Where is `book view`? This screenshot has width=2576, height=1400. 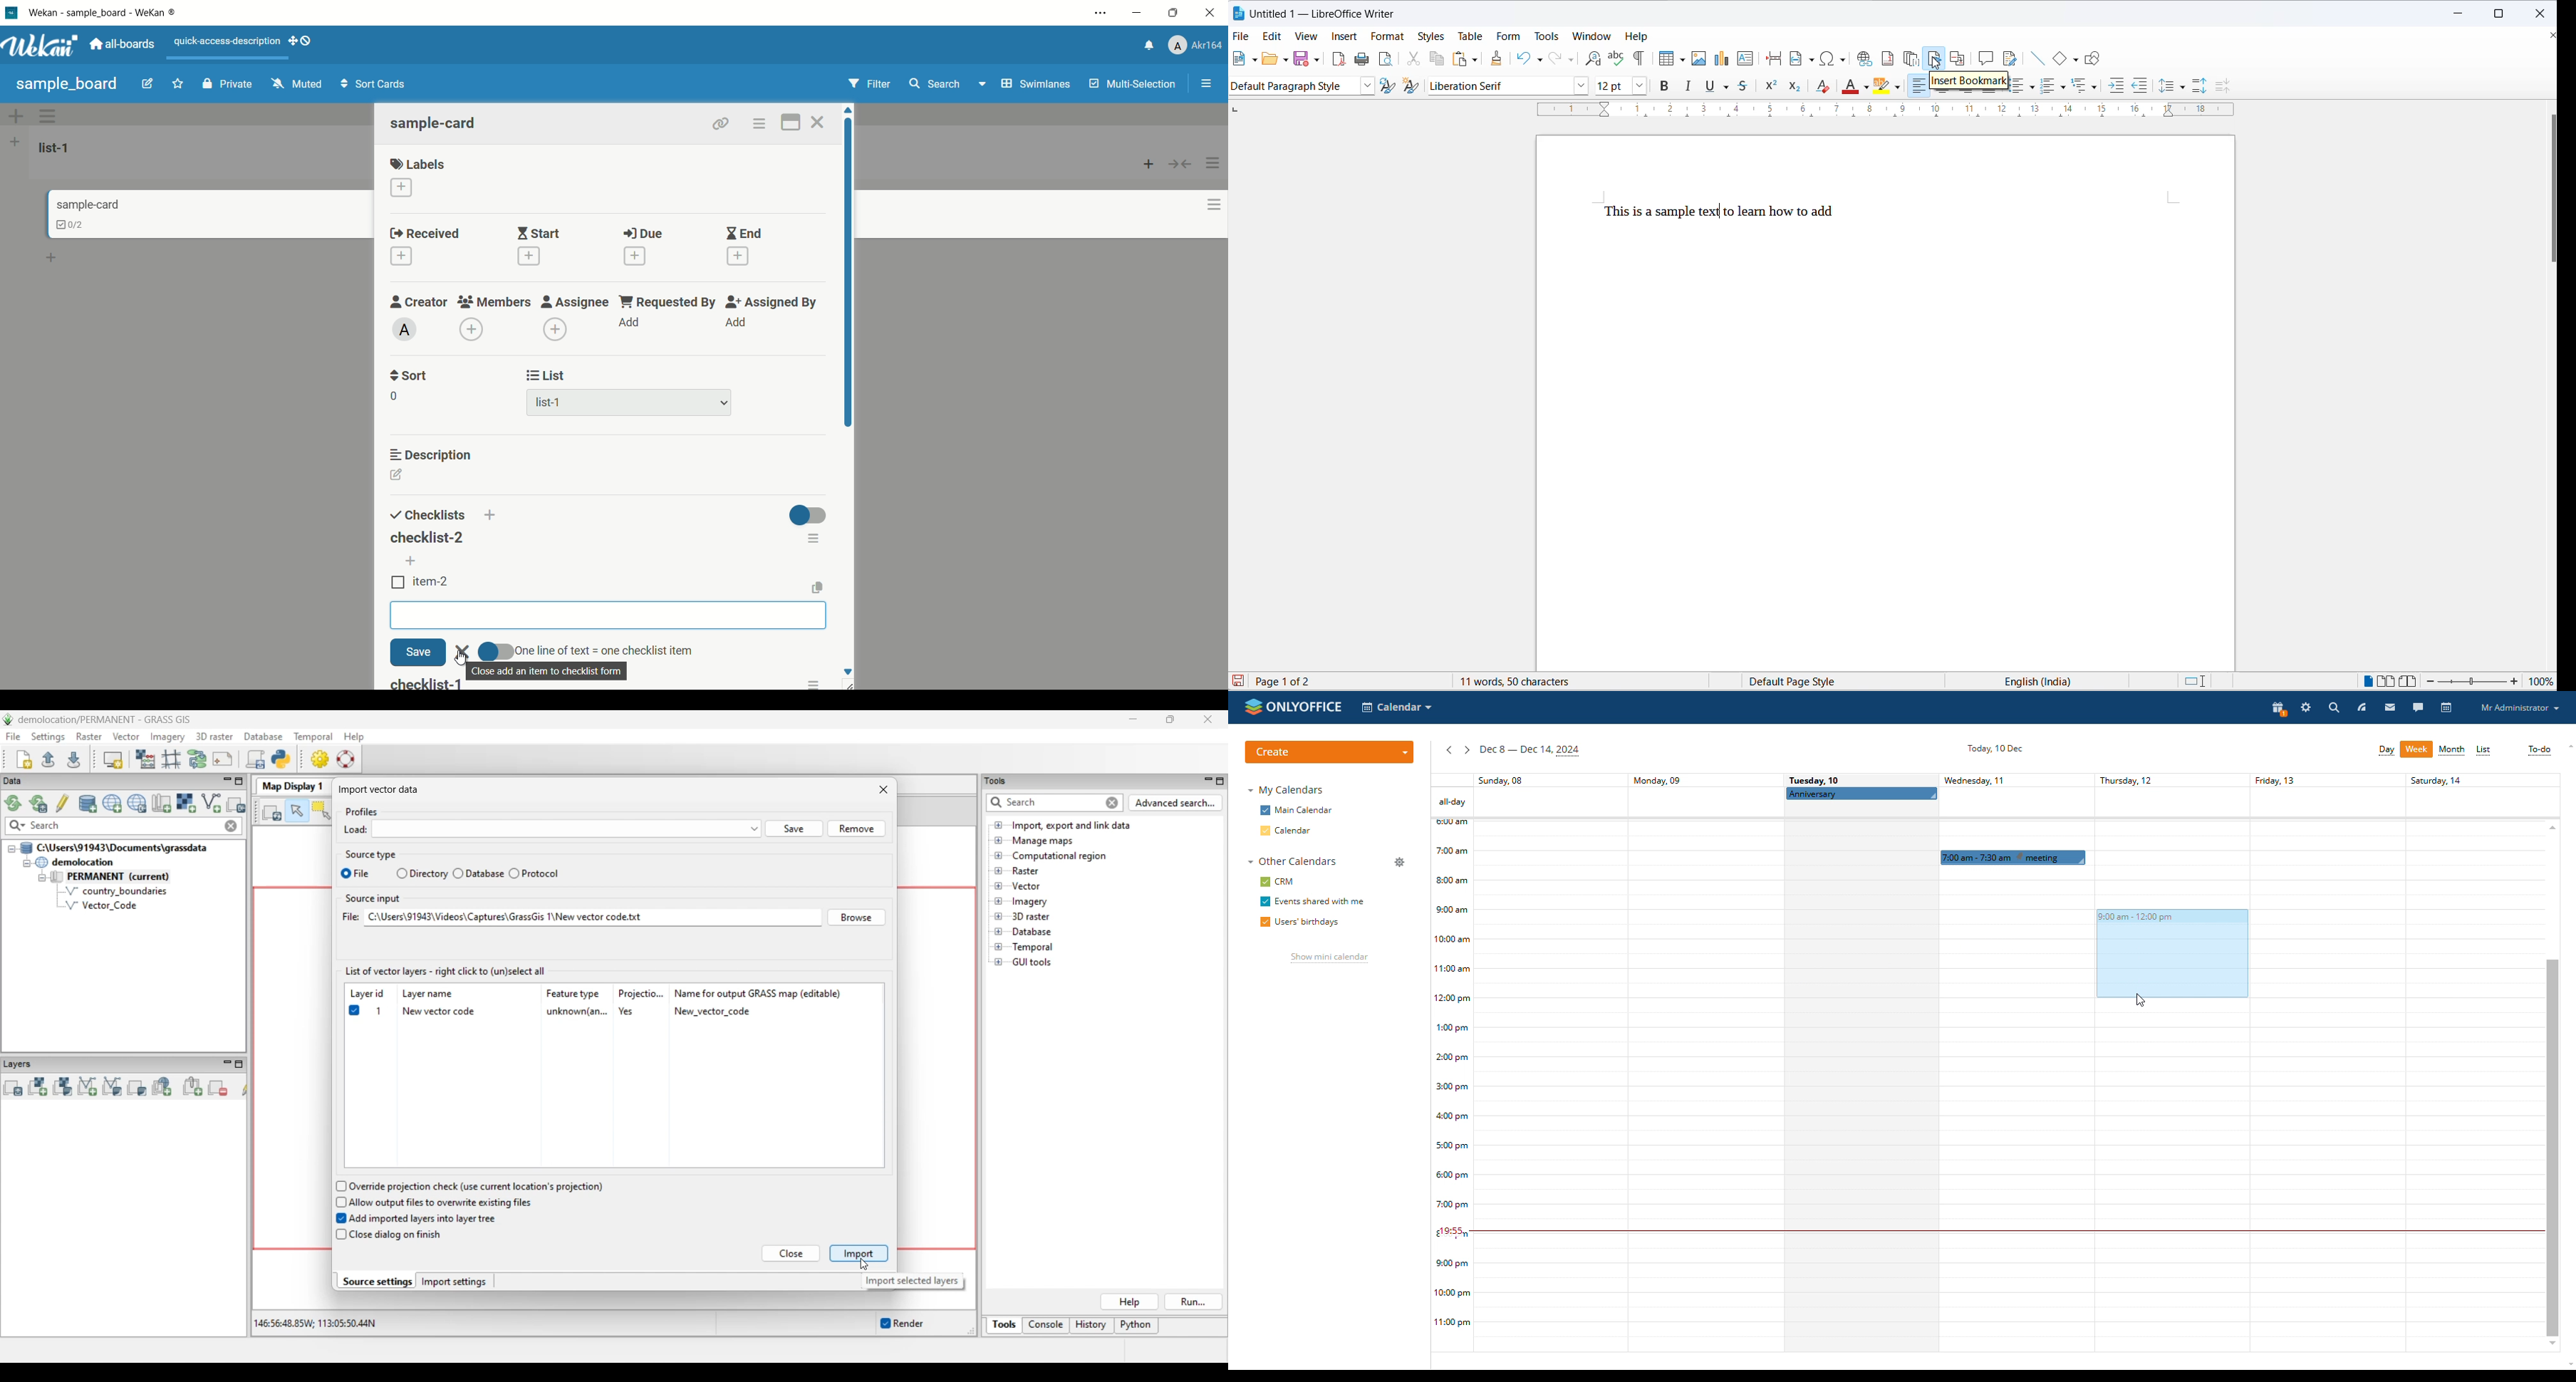
book view is located at coordinates (2409, 680).